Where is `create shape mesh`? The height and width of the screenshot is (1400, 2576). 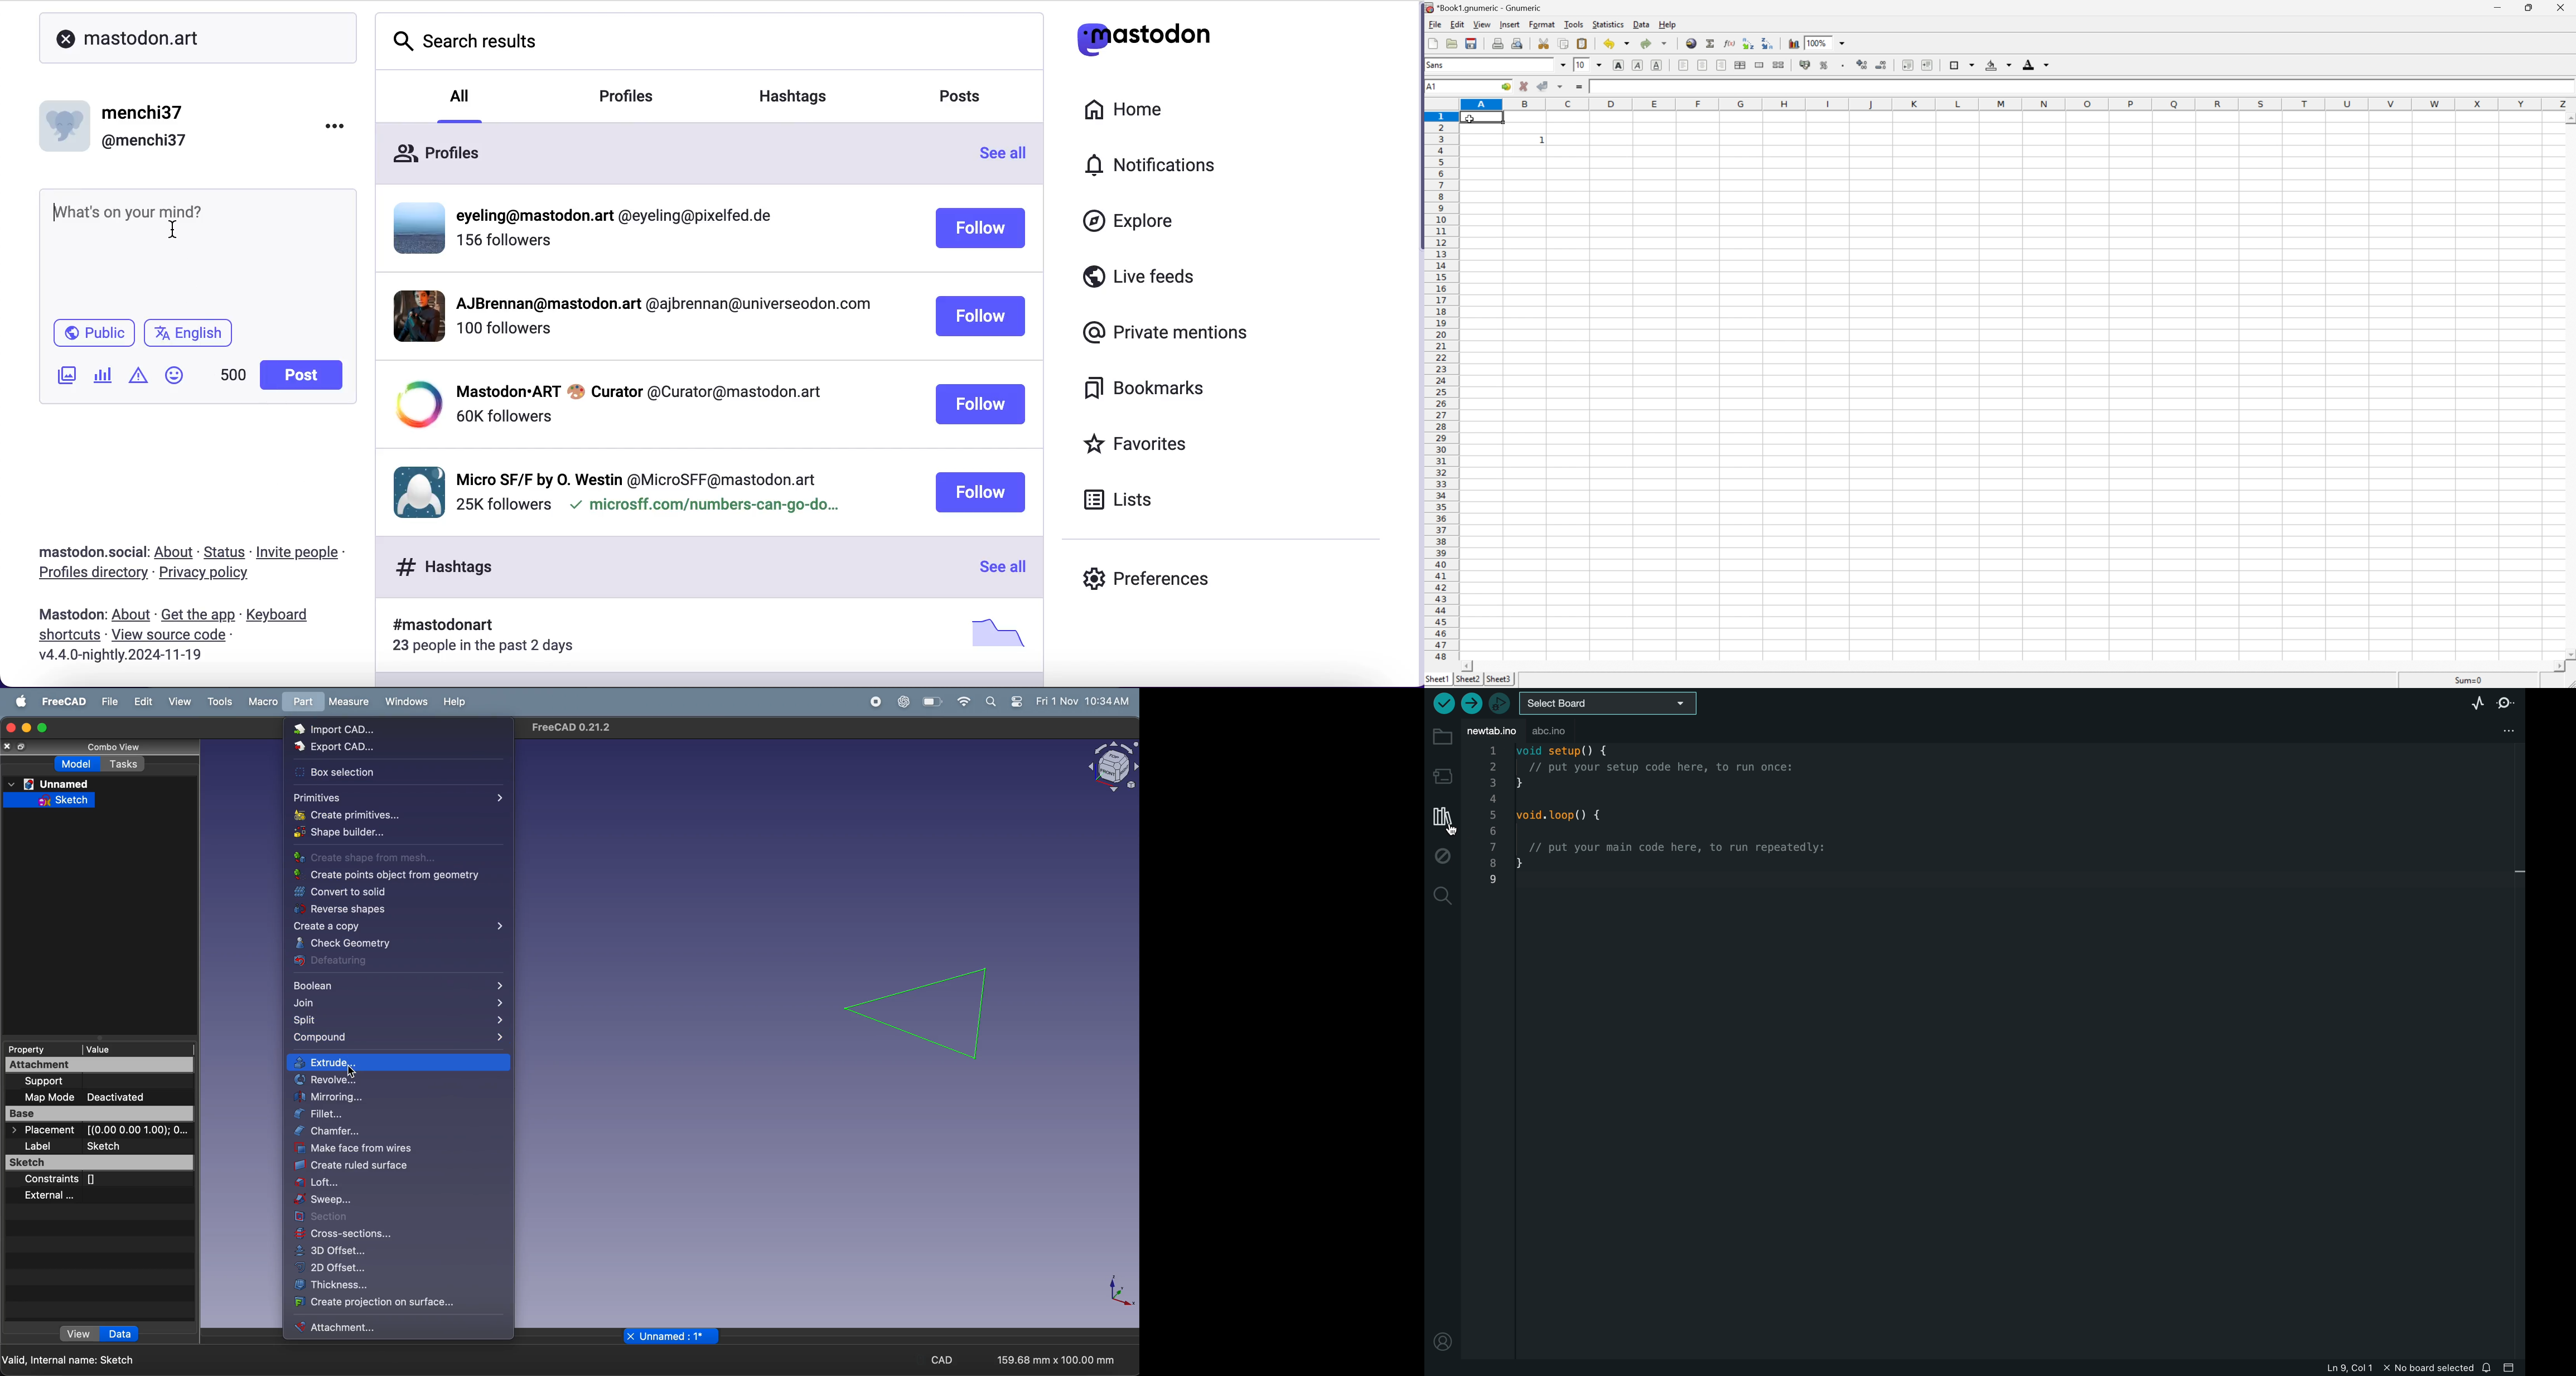
create shape mesh is located at coordinates (379, 858).